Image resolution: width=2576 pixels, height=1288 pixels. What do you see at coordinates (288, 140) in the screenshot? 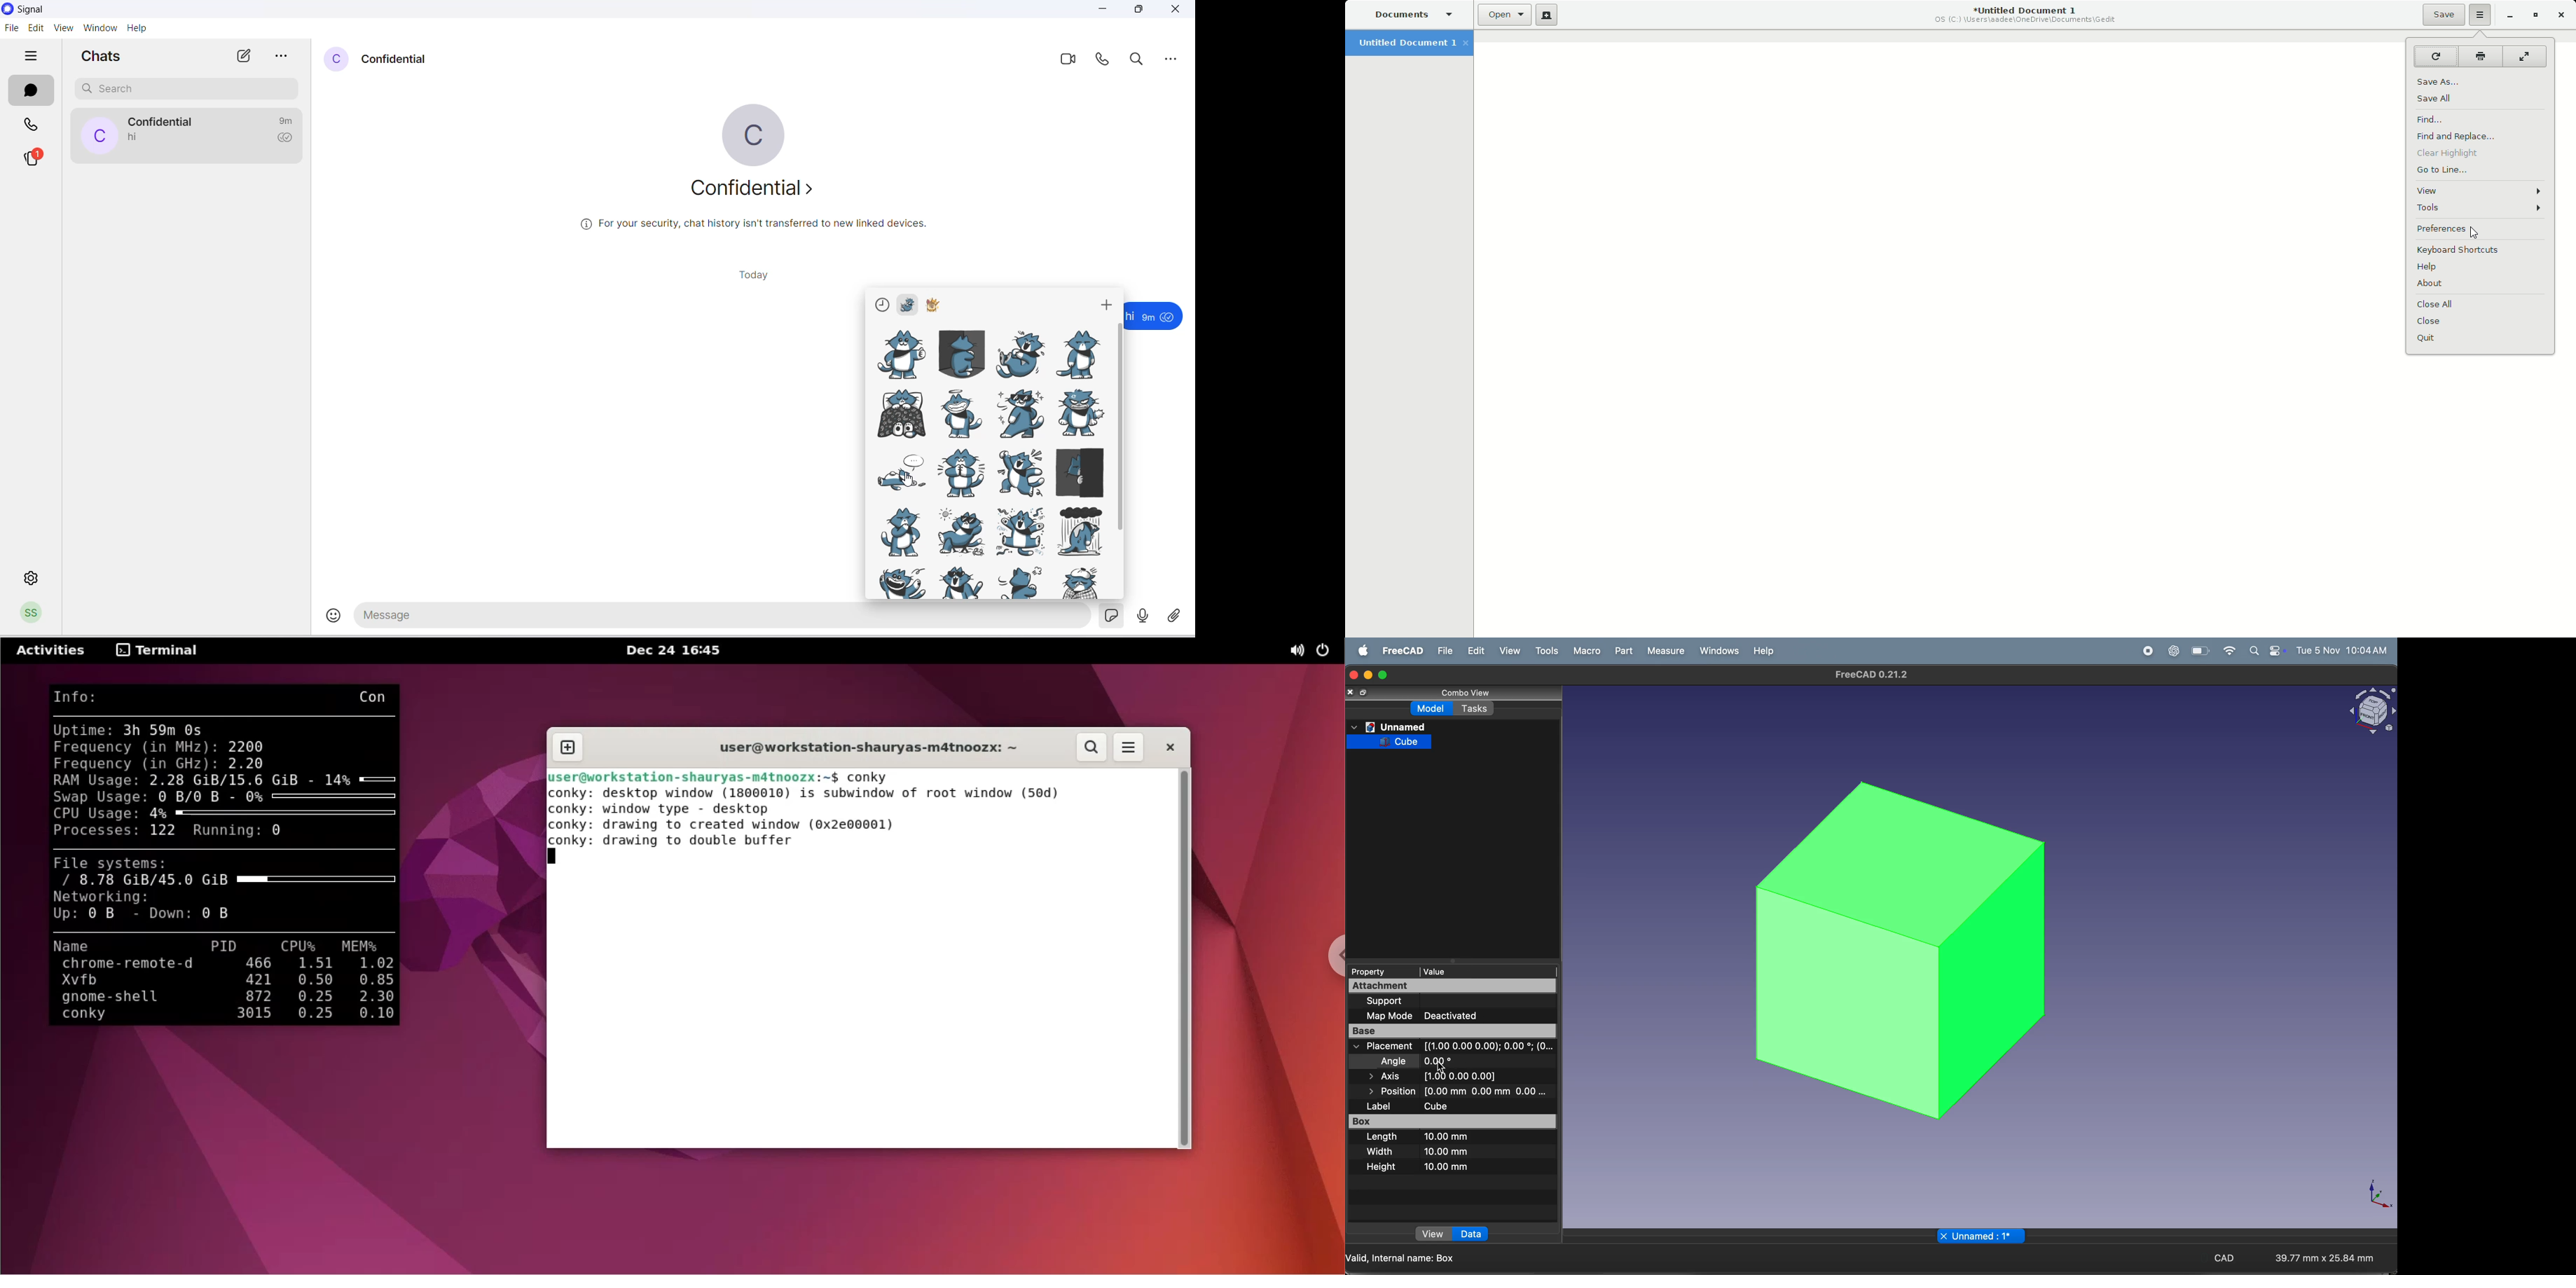
I see `read recipient ` at bounding box center [288, 140].